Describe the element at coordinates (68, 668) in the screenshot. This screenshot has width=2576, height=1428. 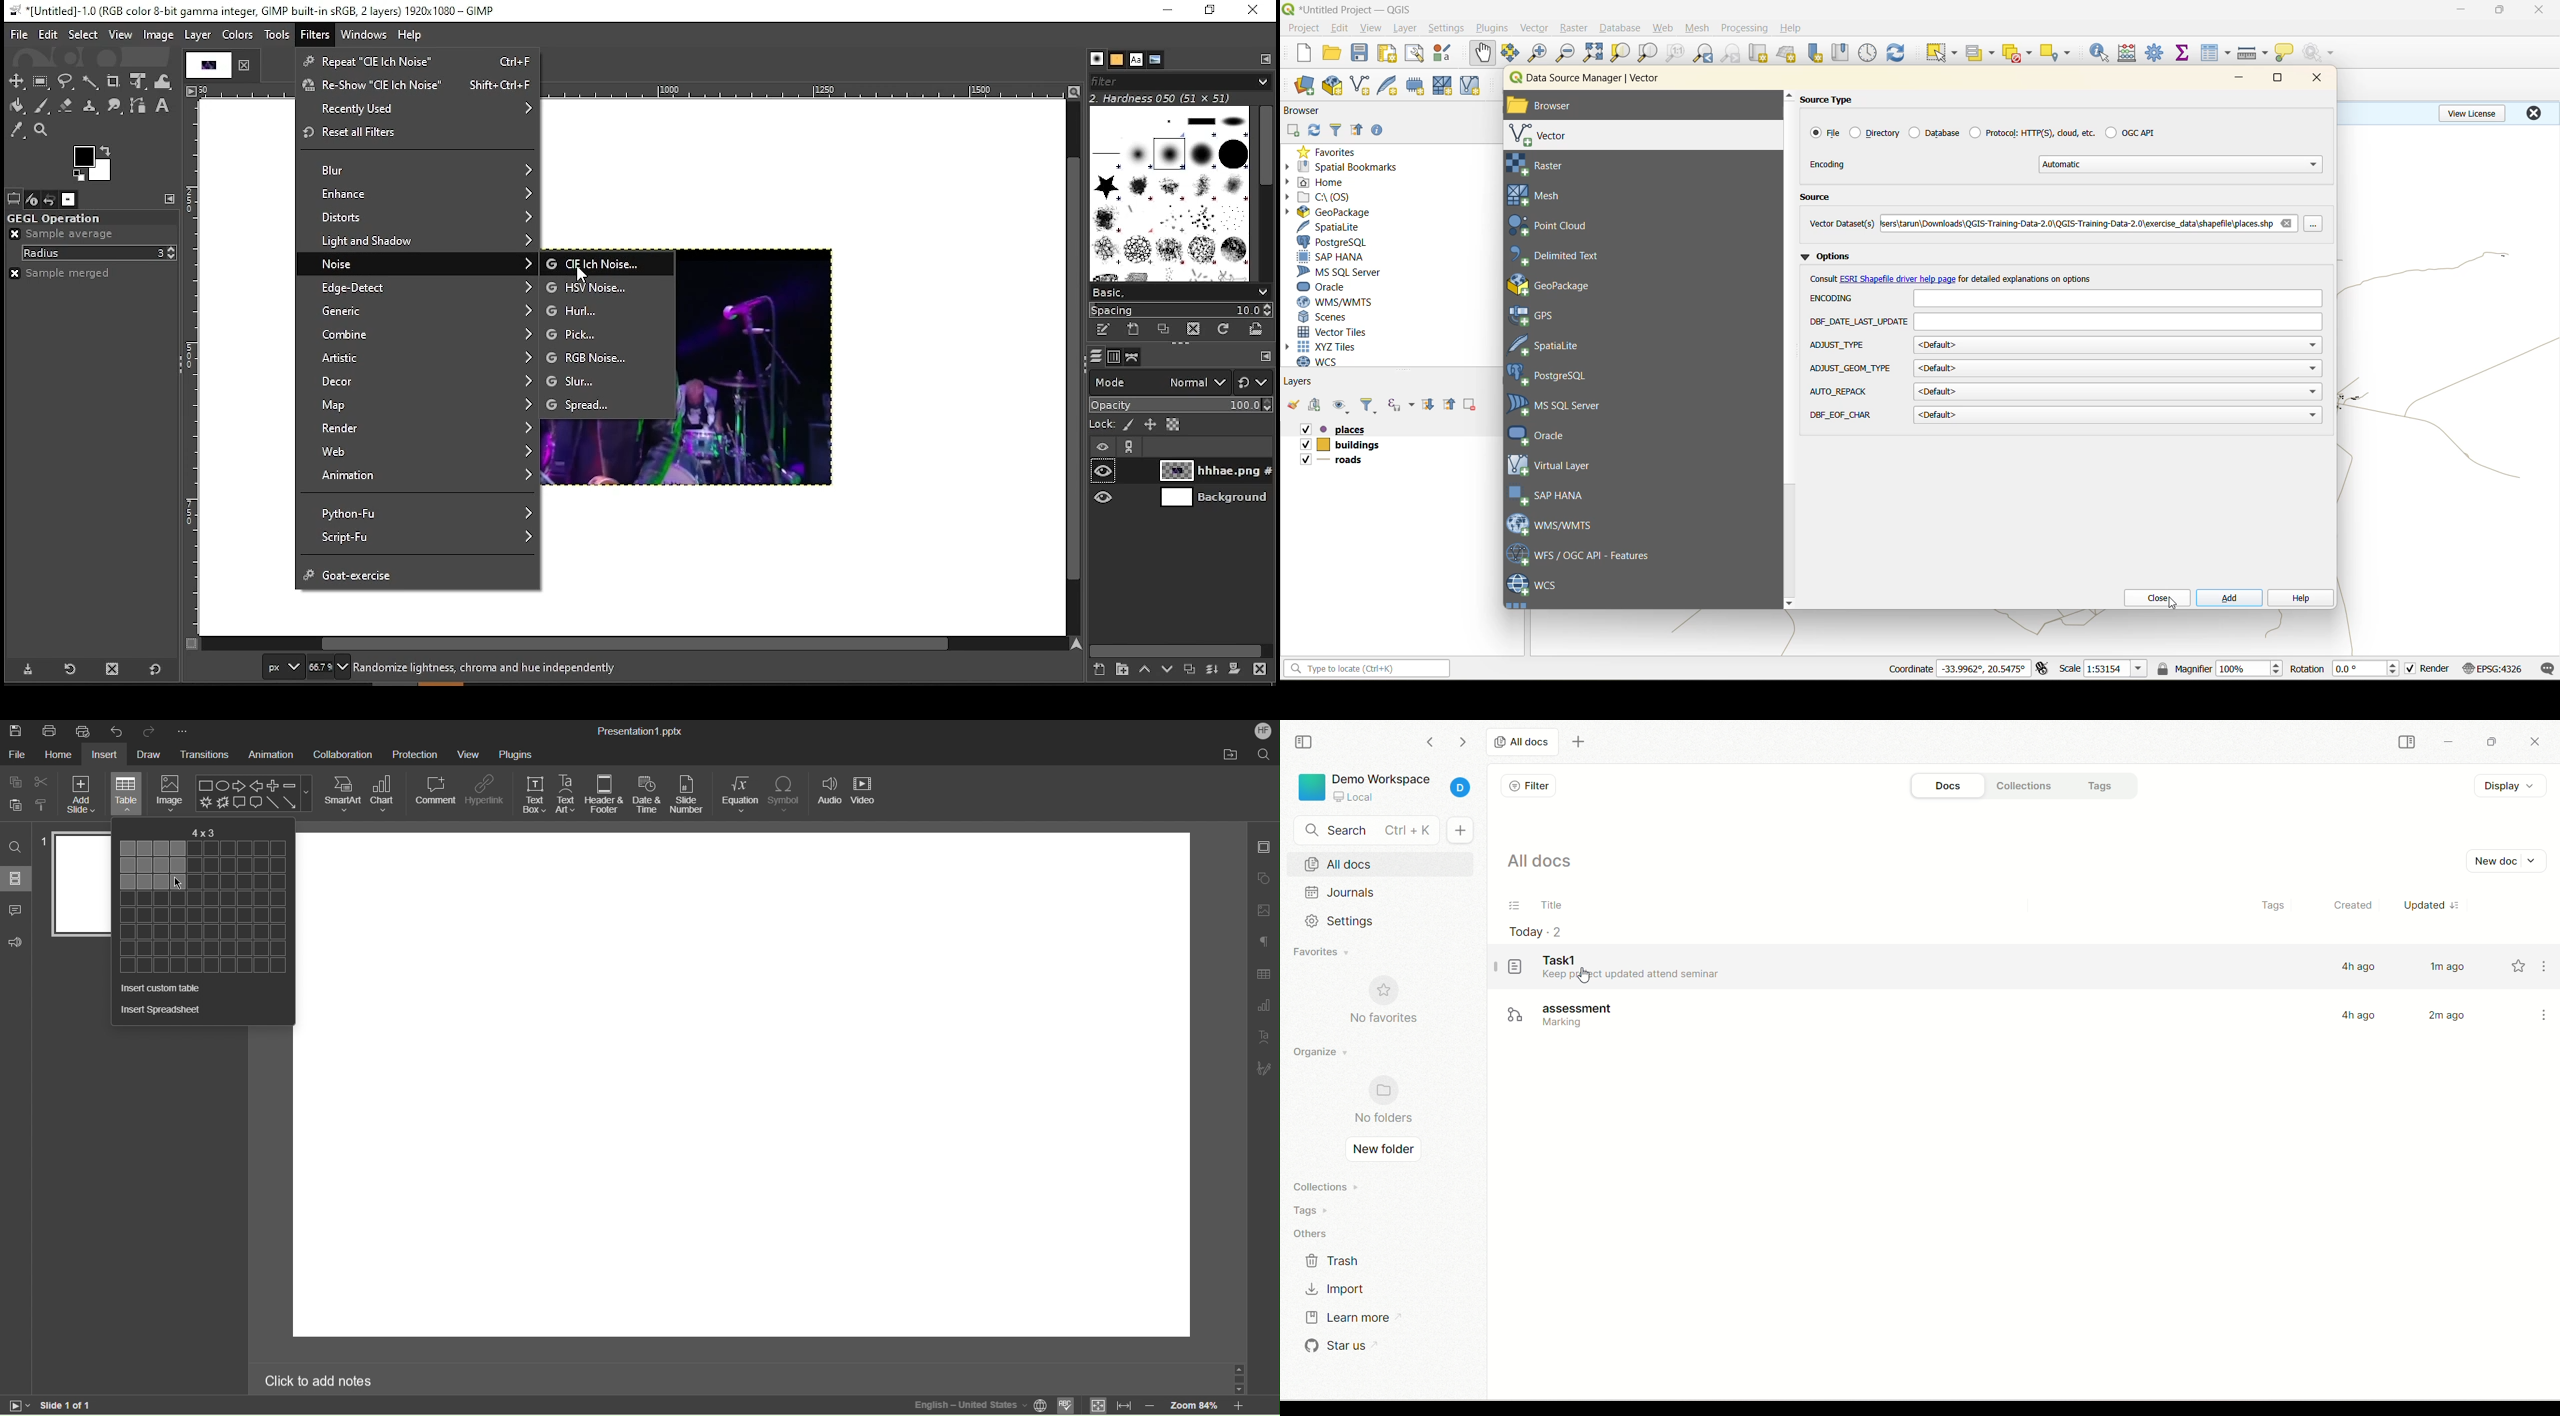
I see `restore tool preset` at that location.